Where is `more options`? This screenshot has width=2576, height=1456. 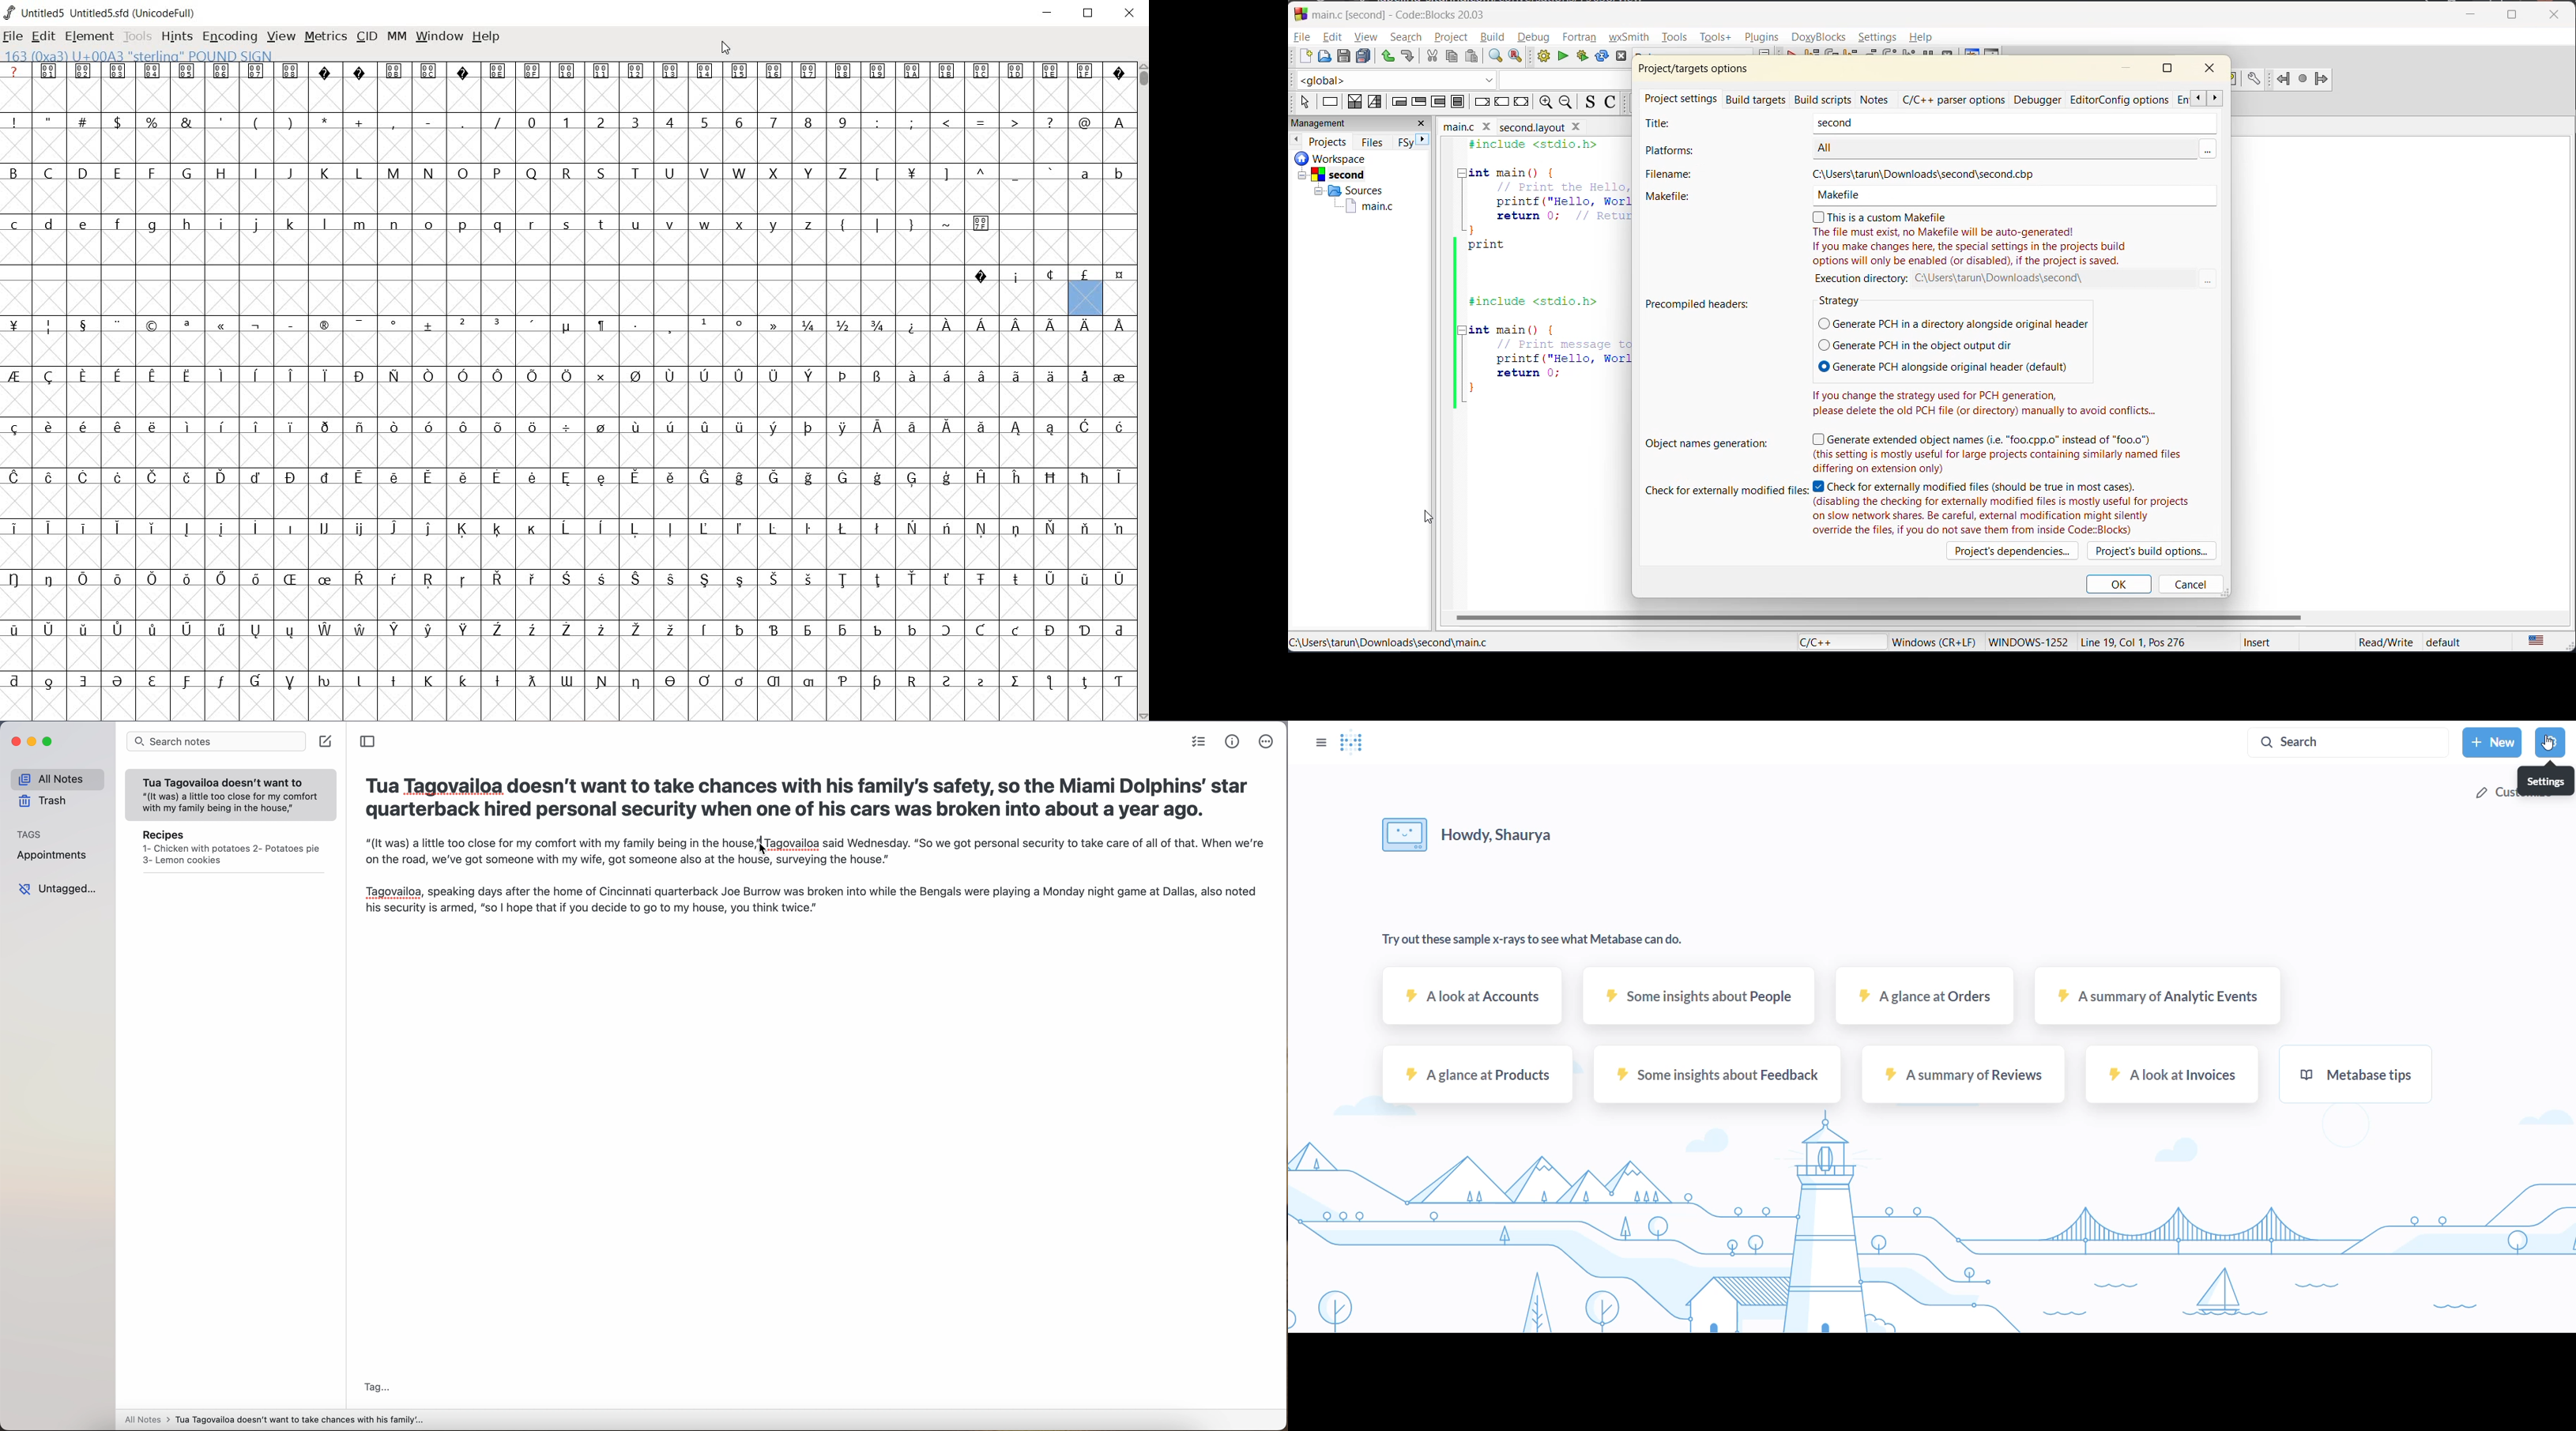 more options is located at coordinates (1267, 741).